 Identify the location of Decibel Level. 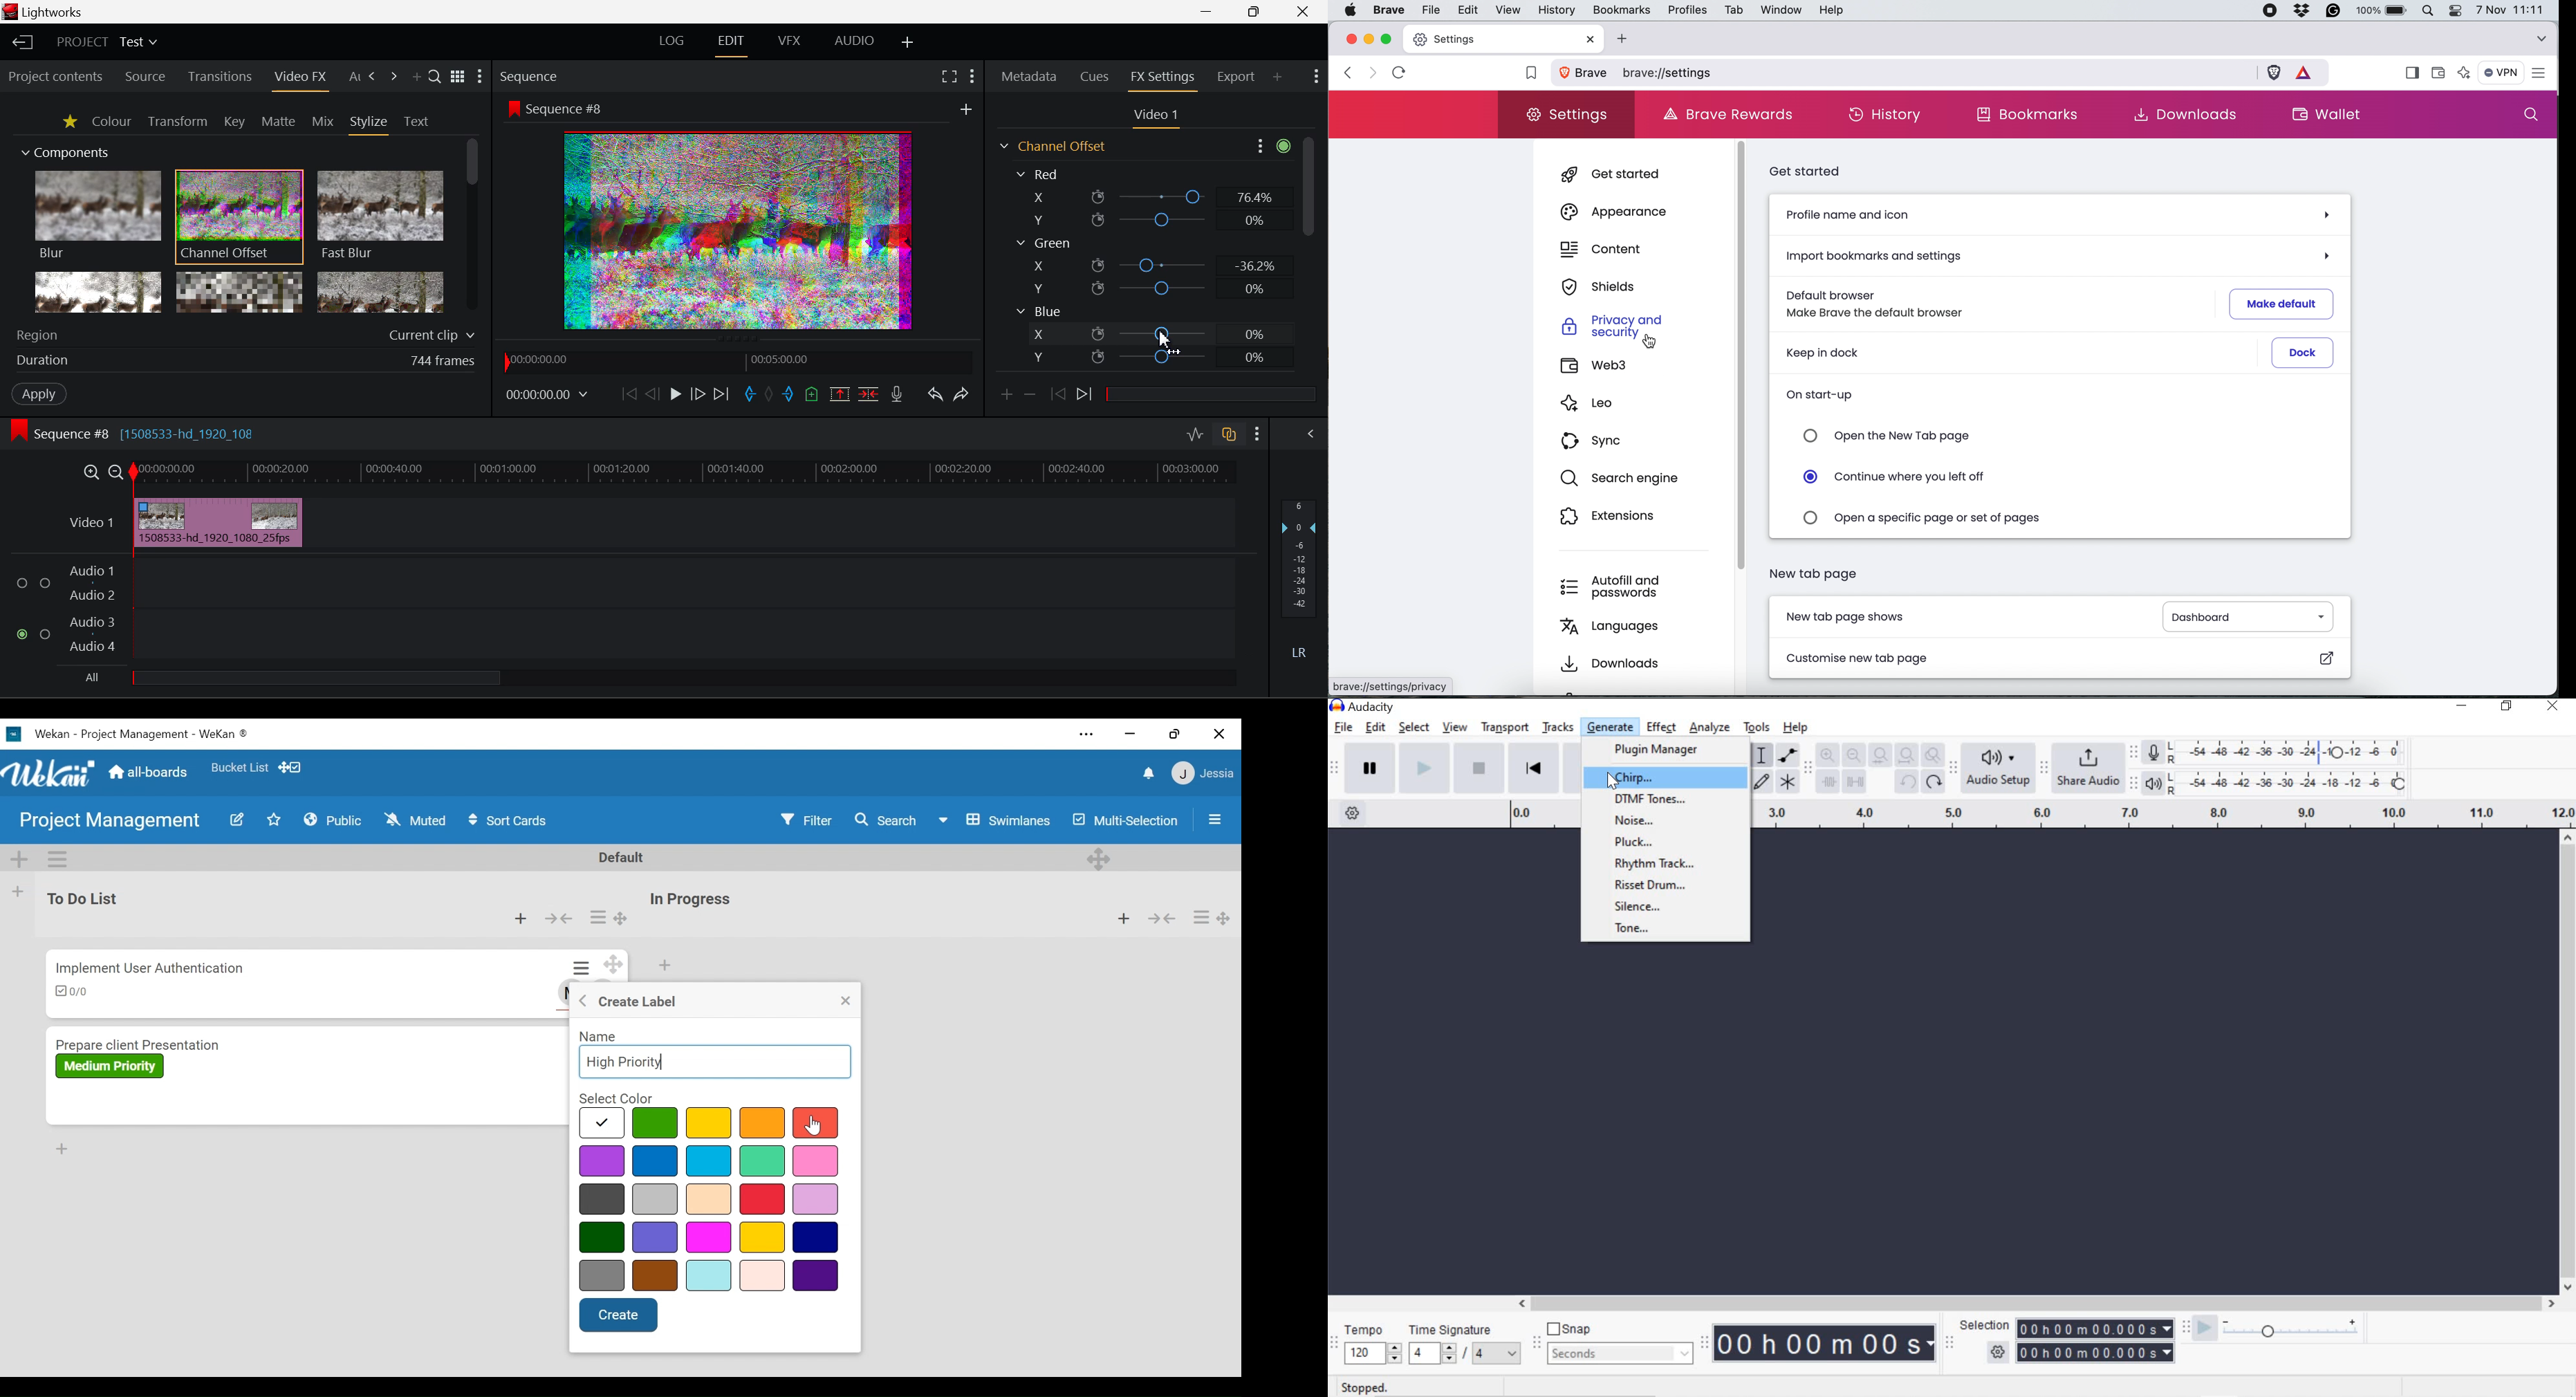
(1300, 577).